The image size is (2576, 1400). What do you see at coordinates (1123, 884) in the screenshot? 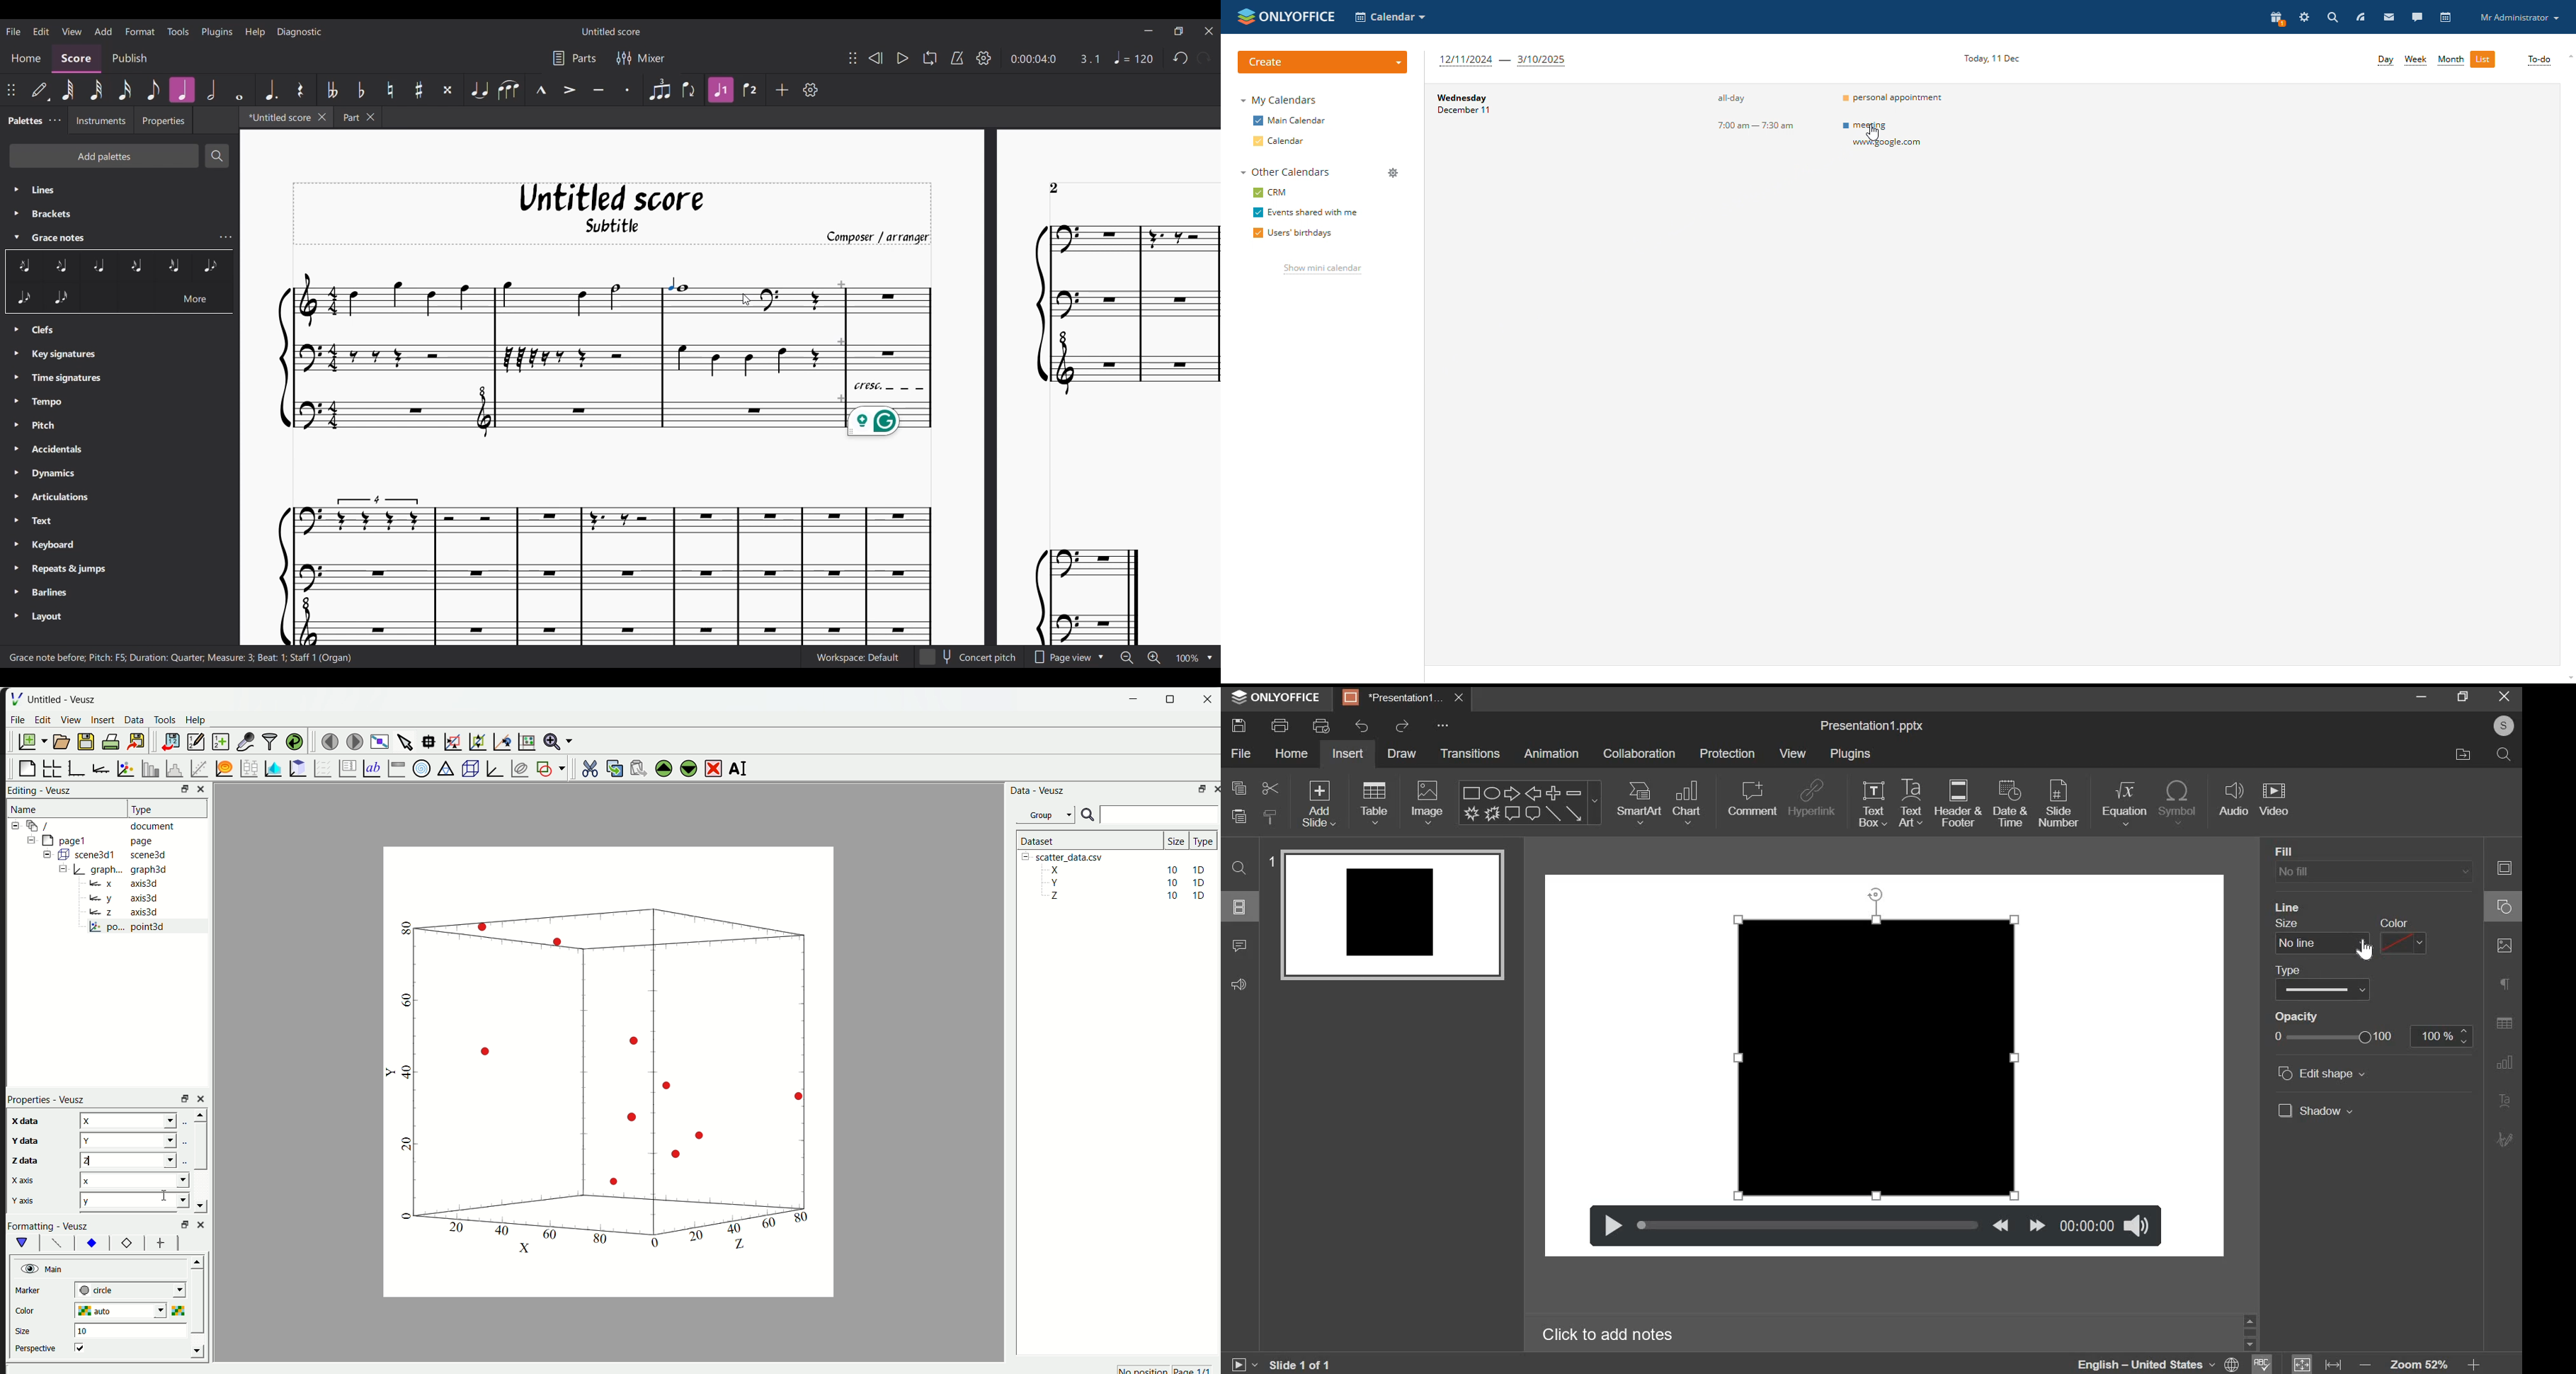
I see `Y 10 10` at bounding box center [1123, 884].